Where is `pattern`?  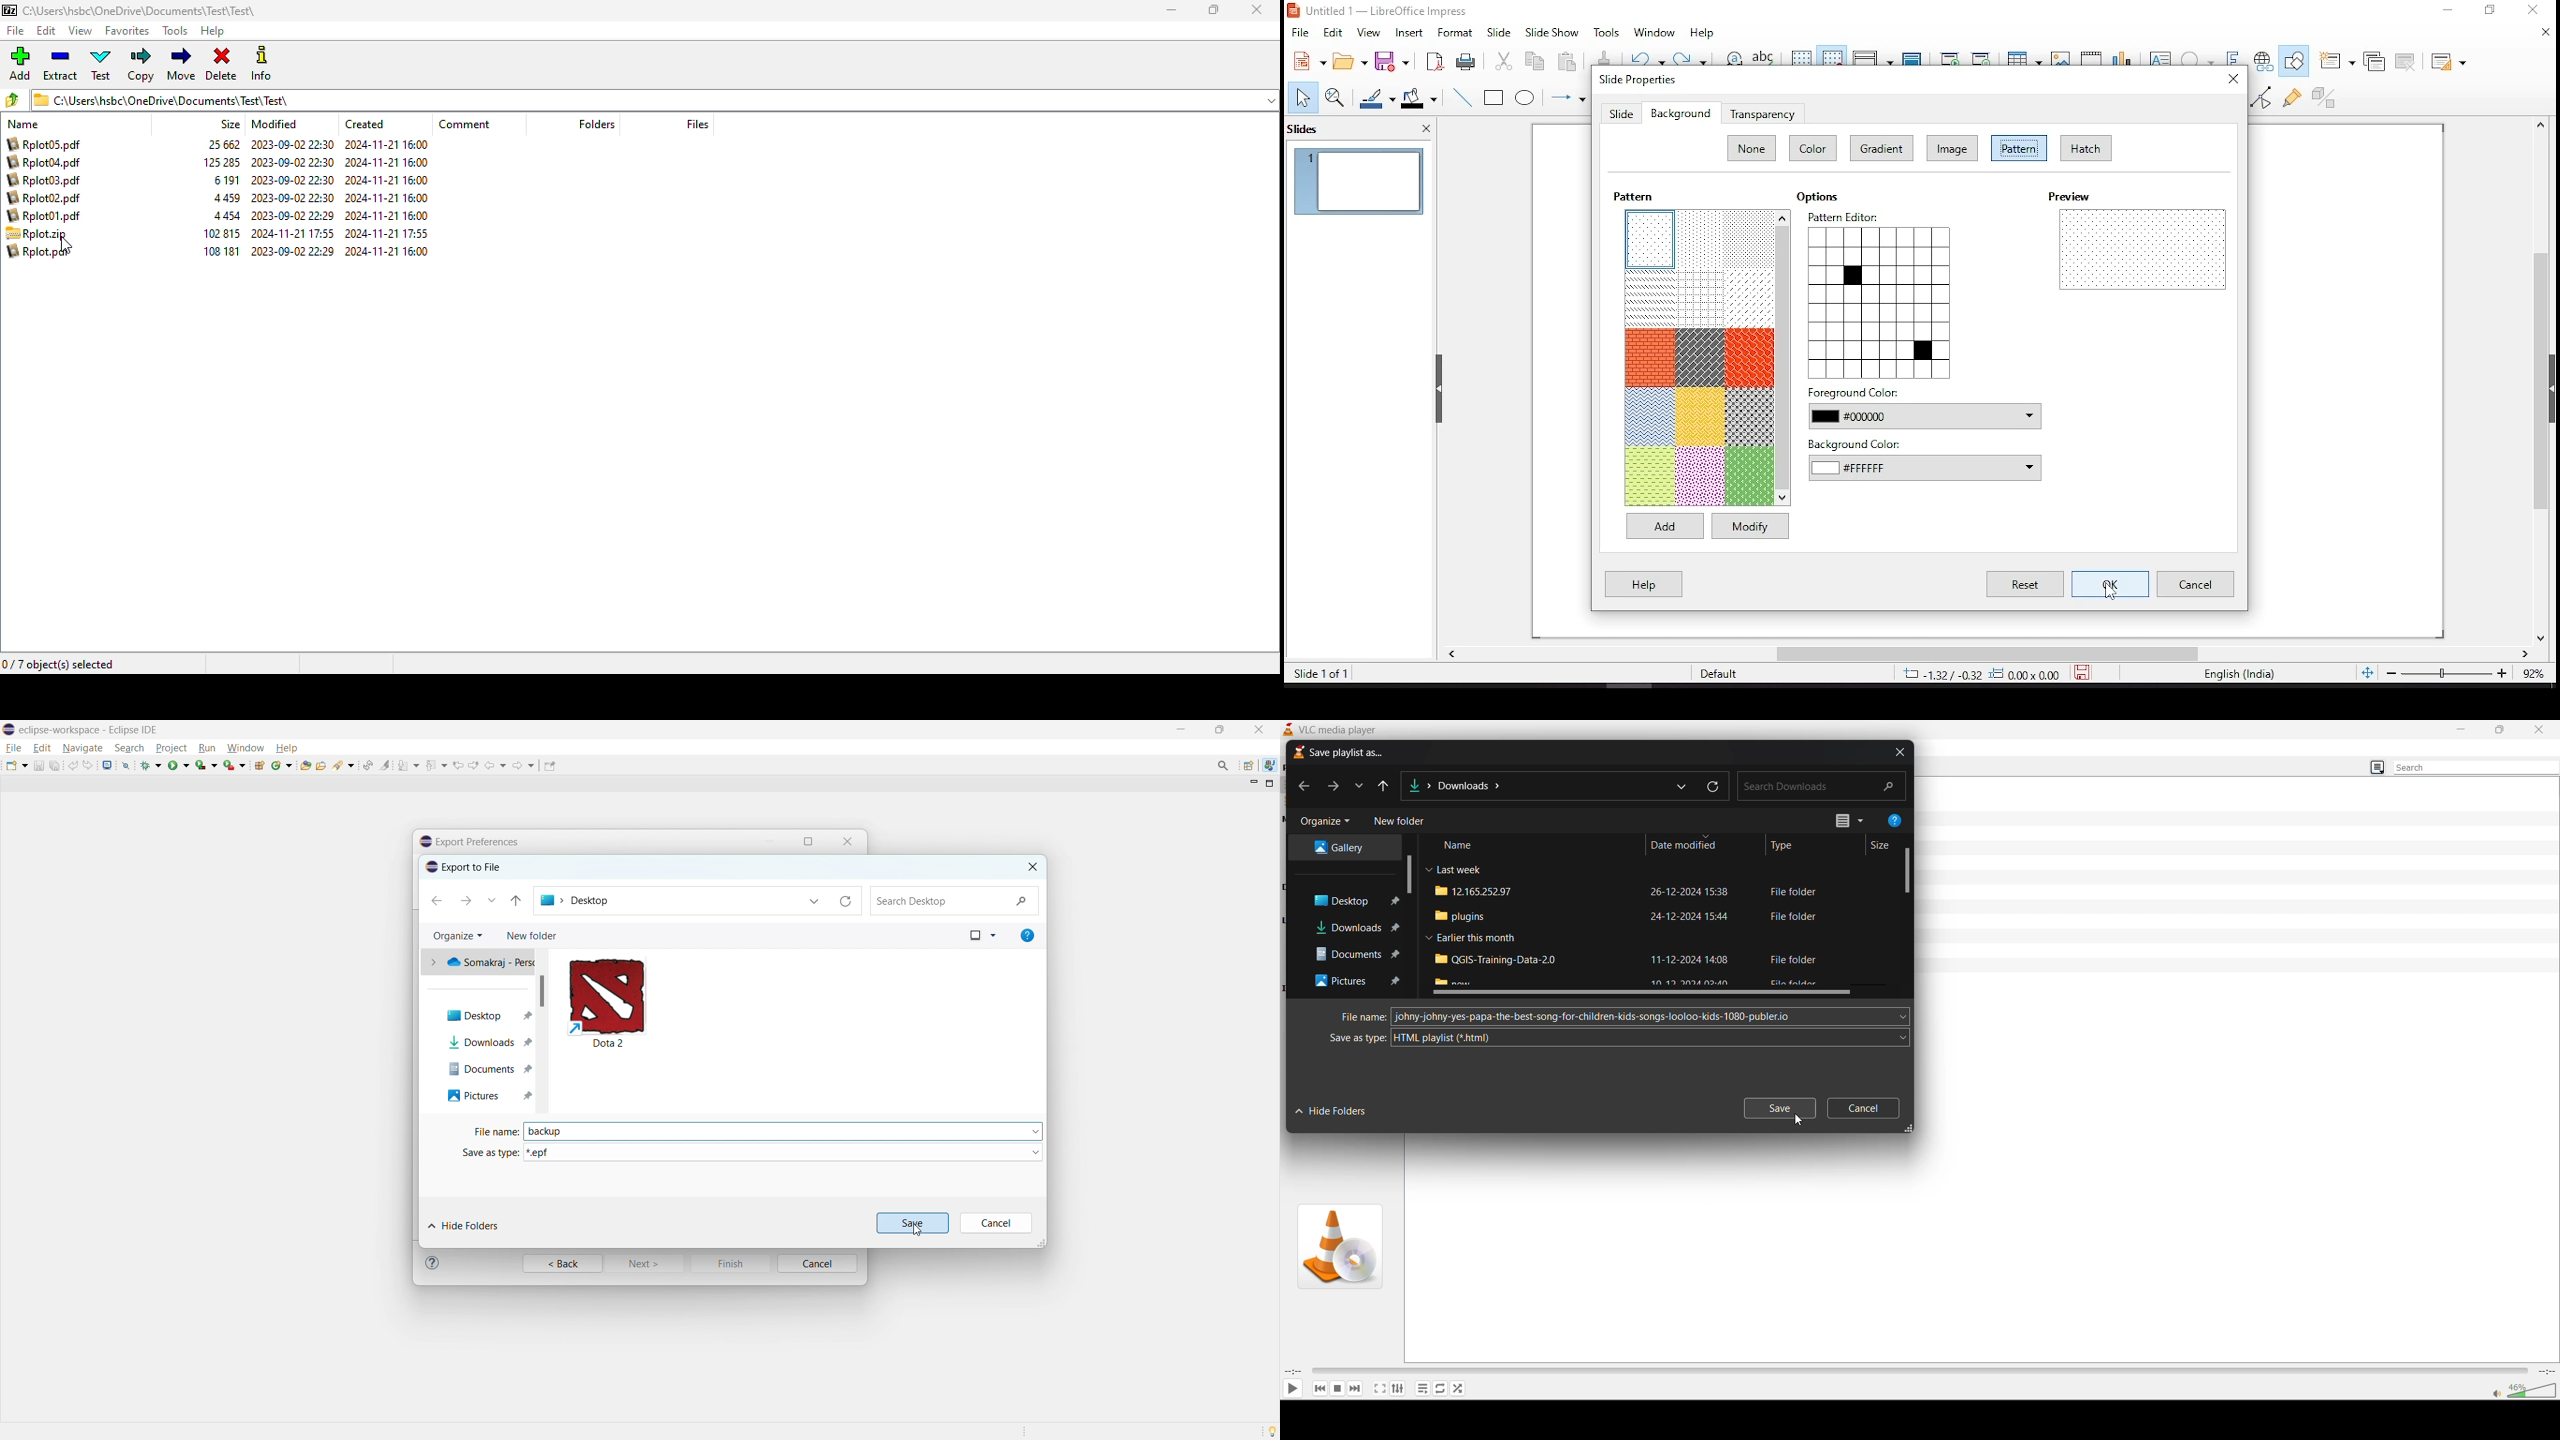
pattern is located at coordinates (2019, 147).